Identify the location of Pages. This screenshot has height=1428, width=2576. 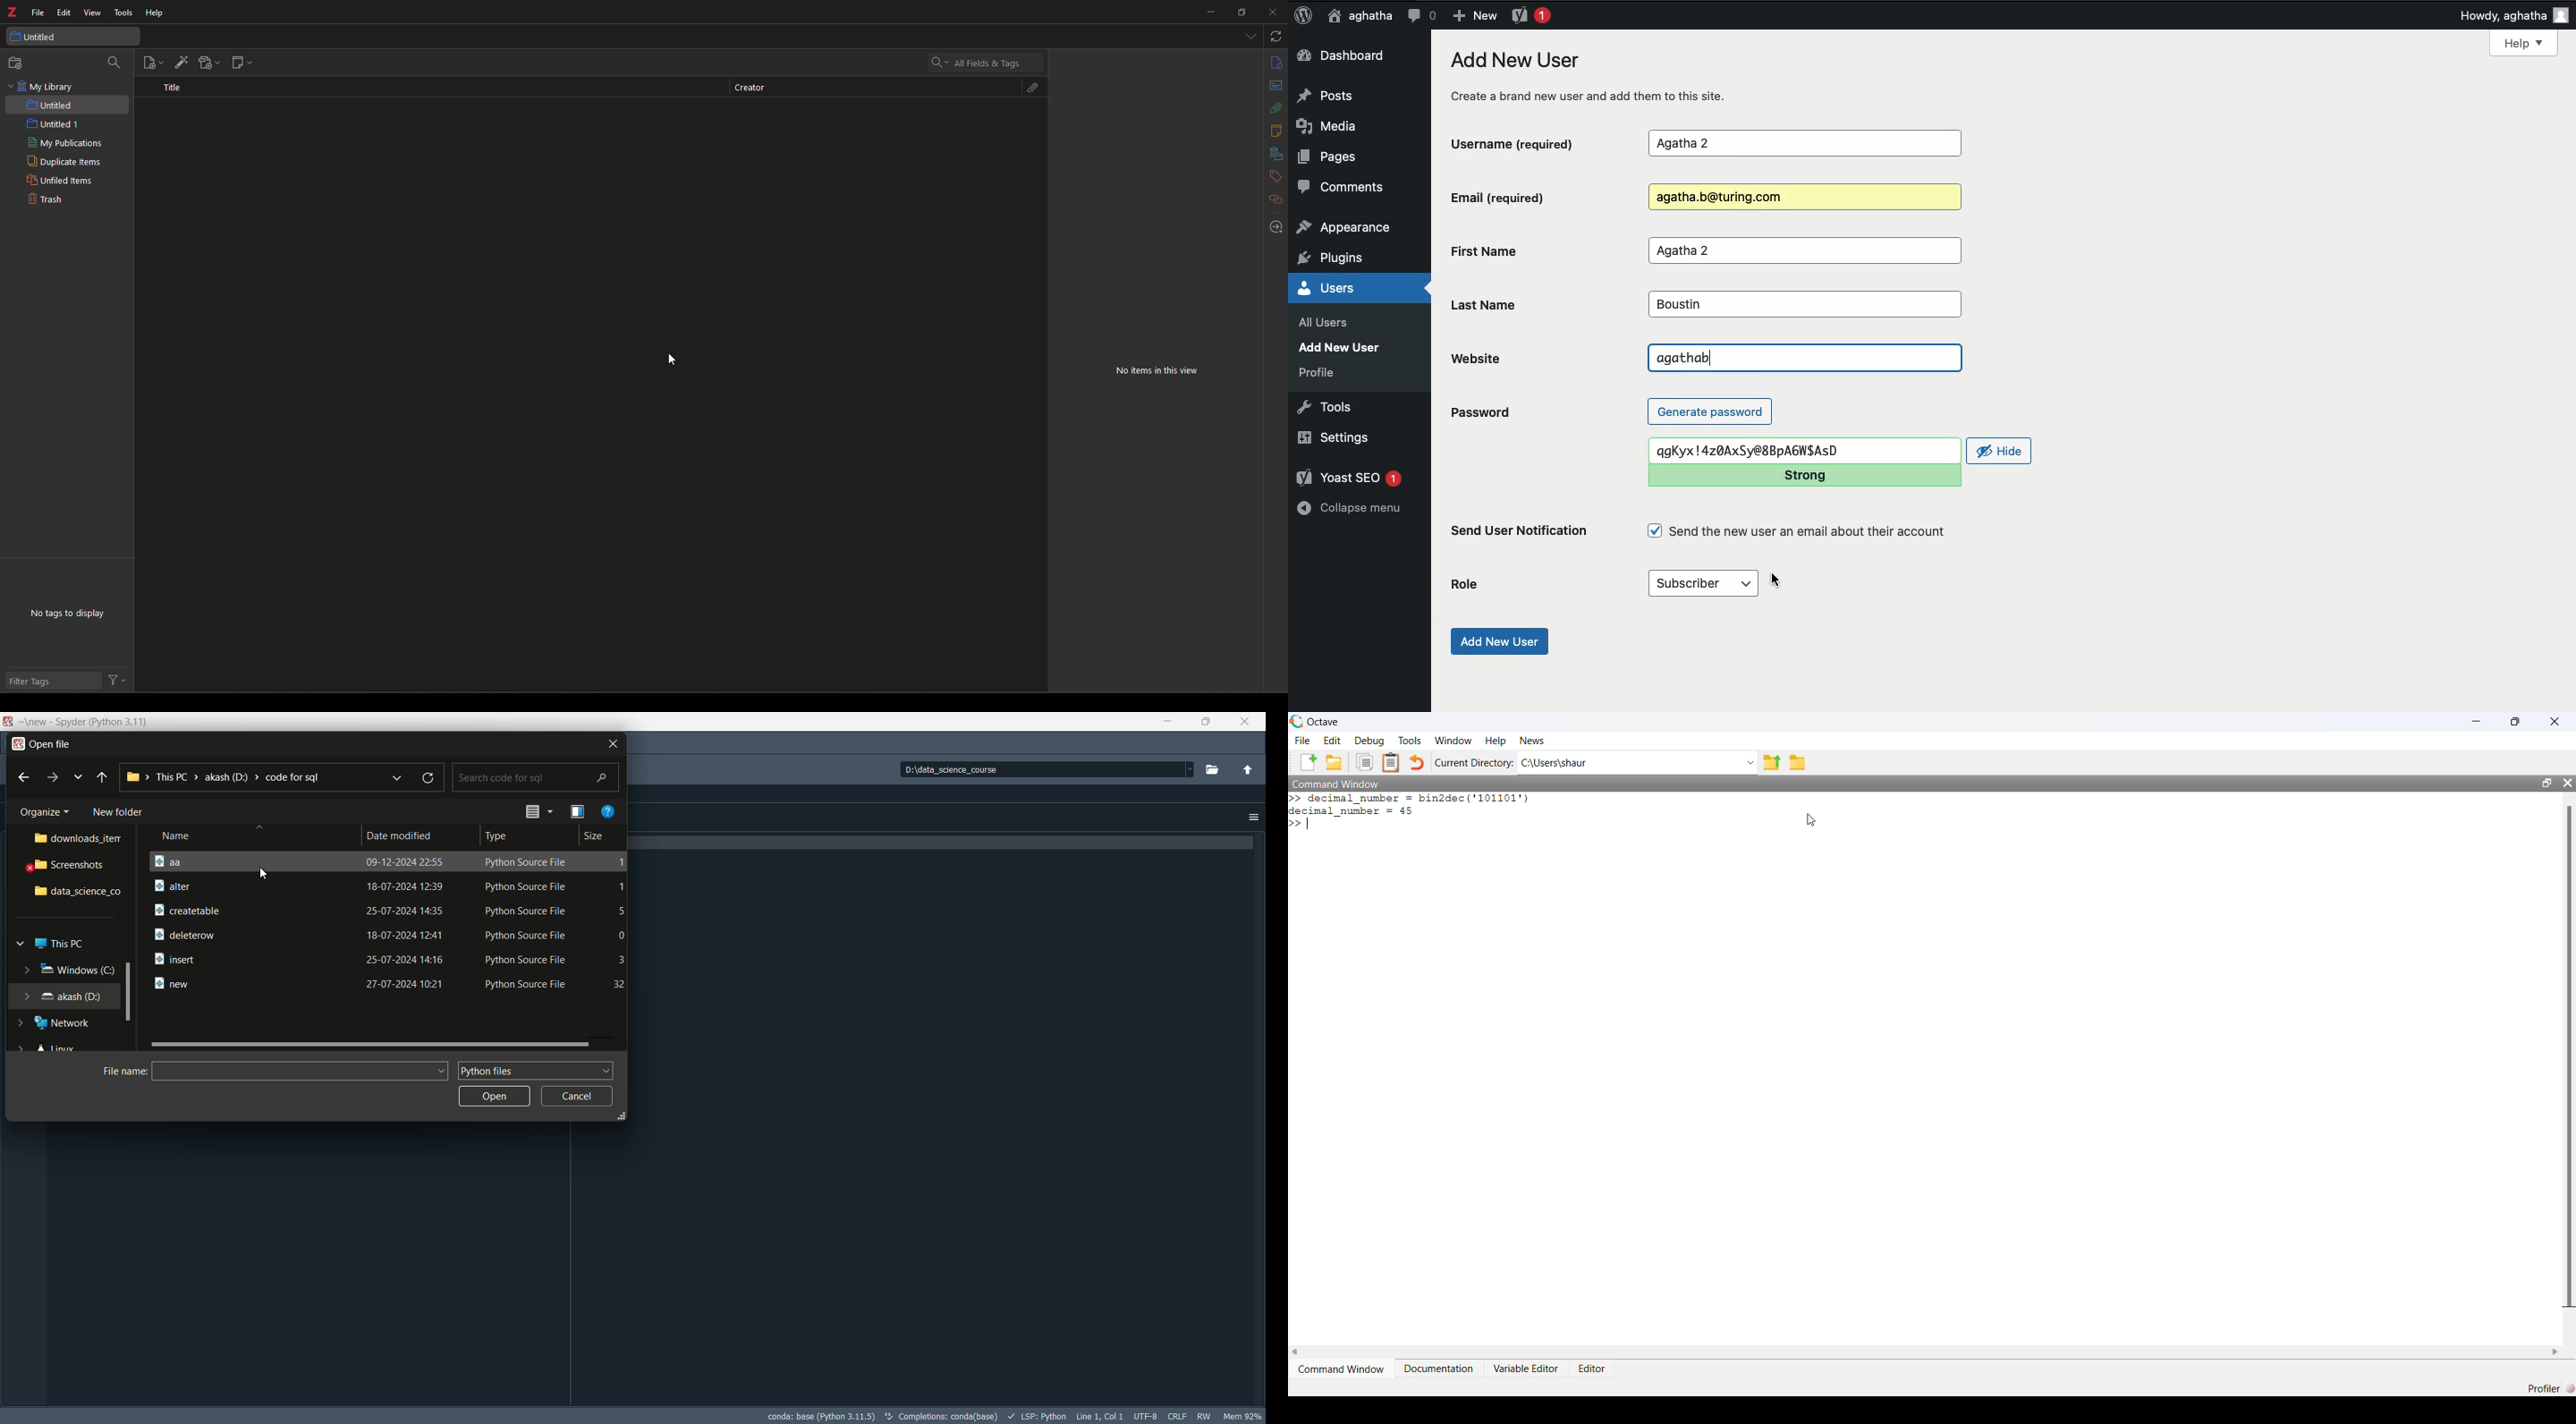
(1333, 160).